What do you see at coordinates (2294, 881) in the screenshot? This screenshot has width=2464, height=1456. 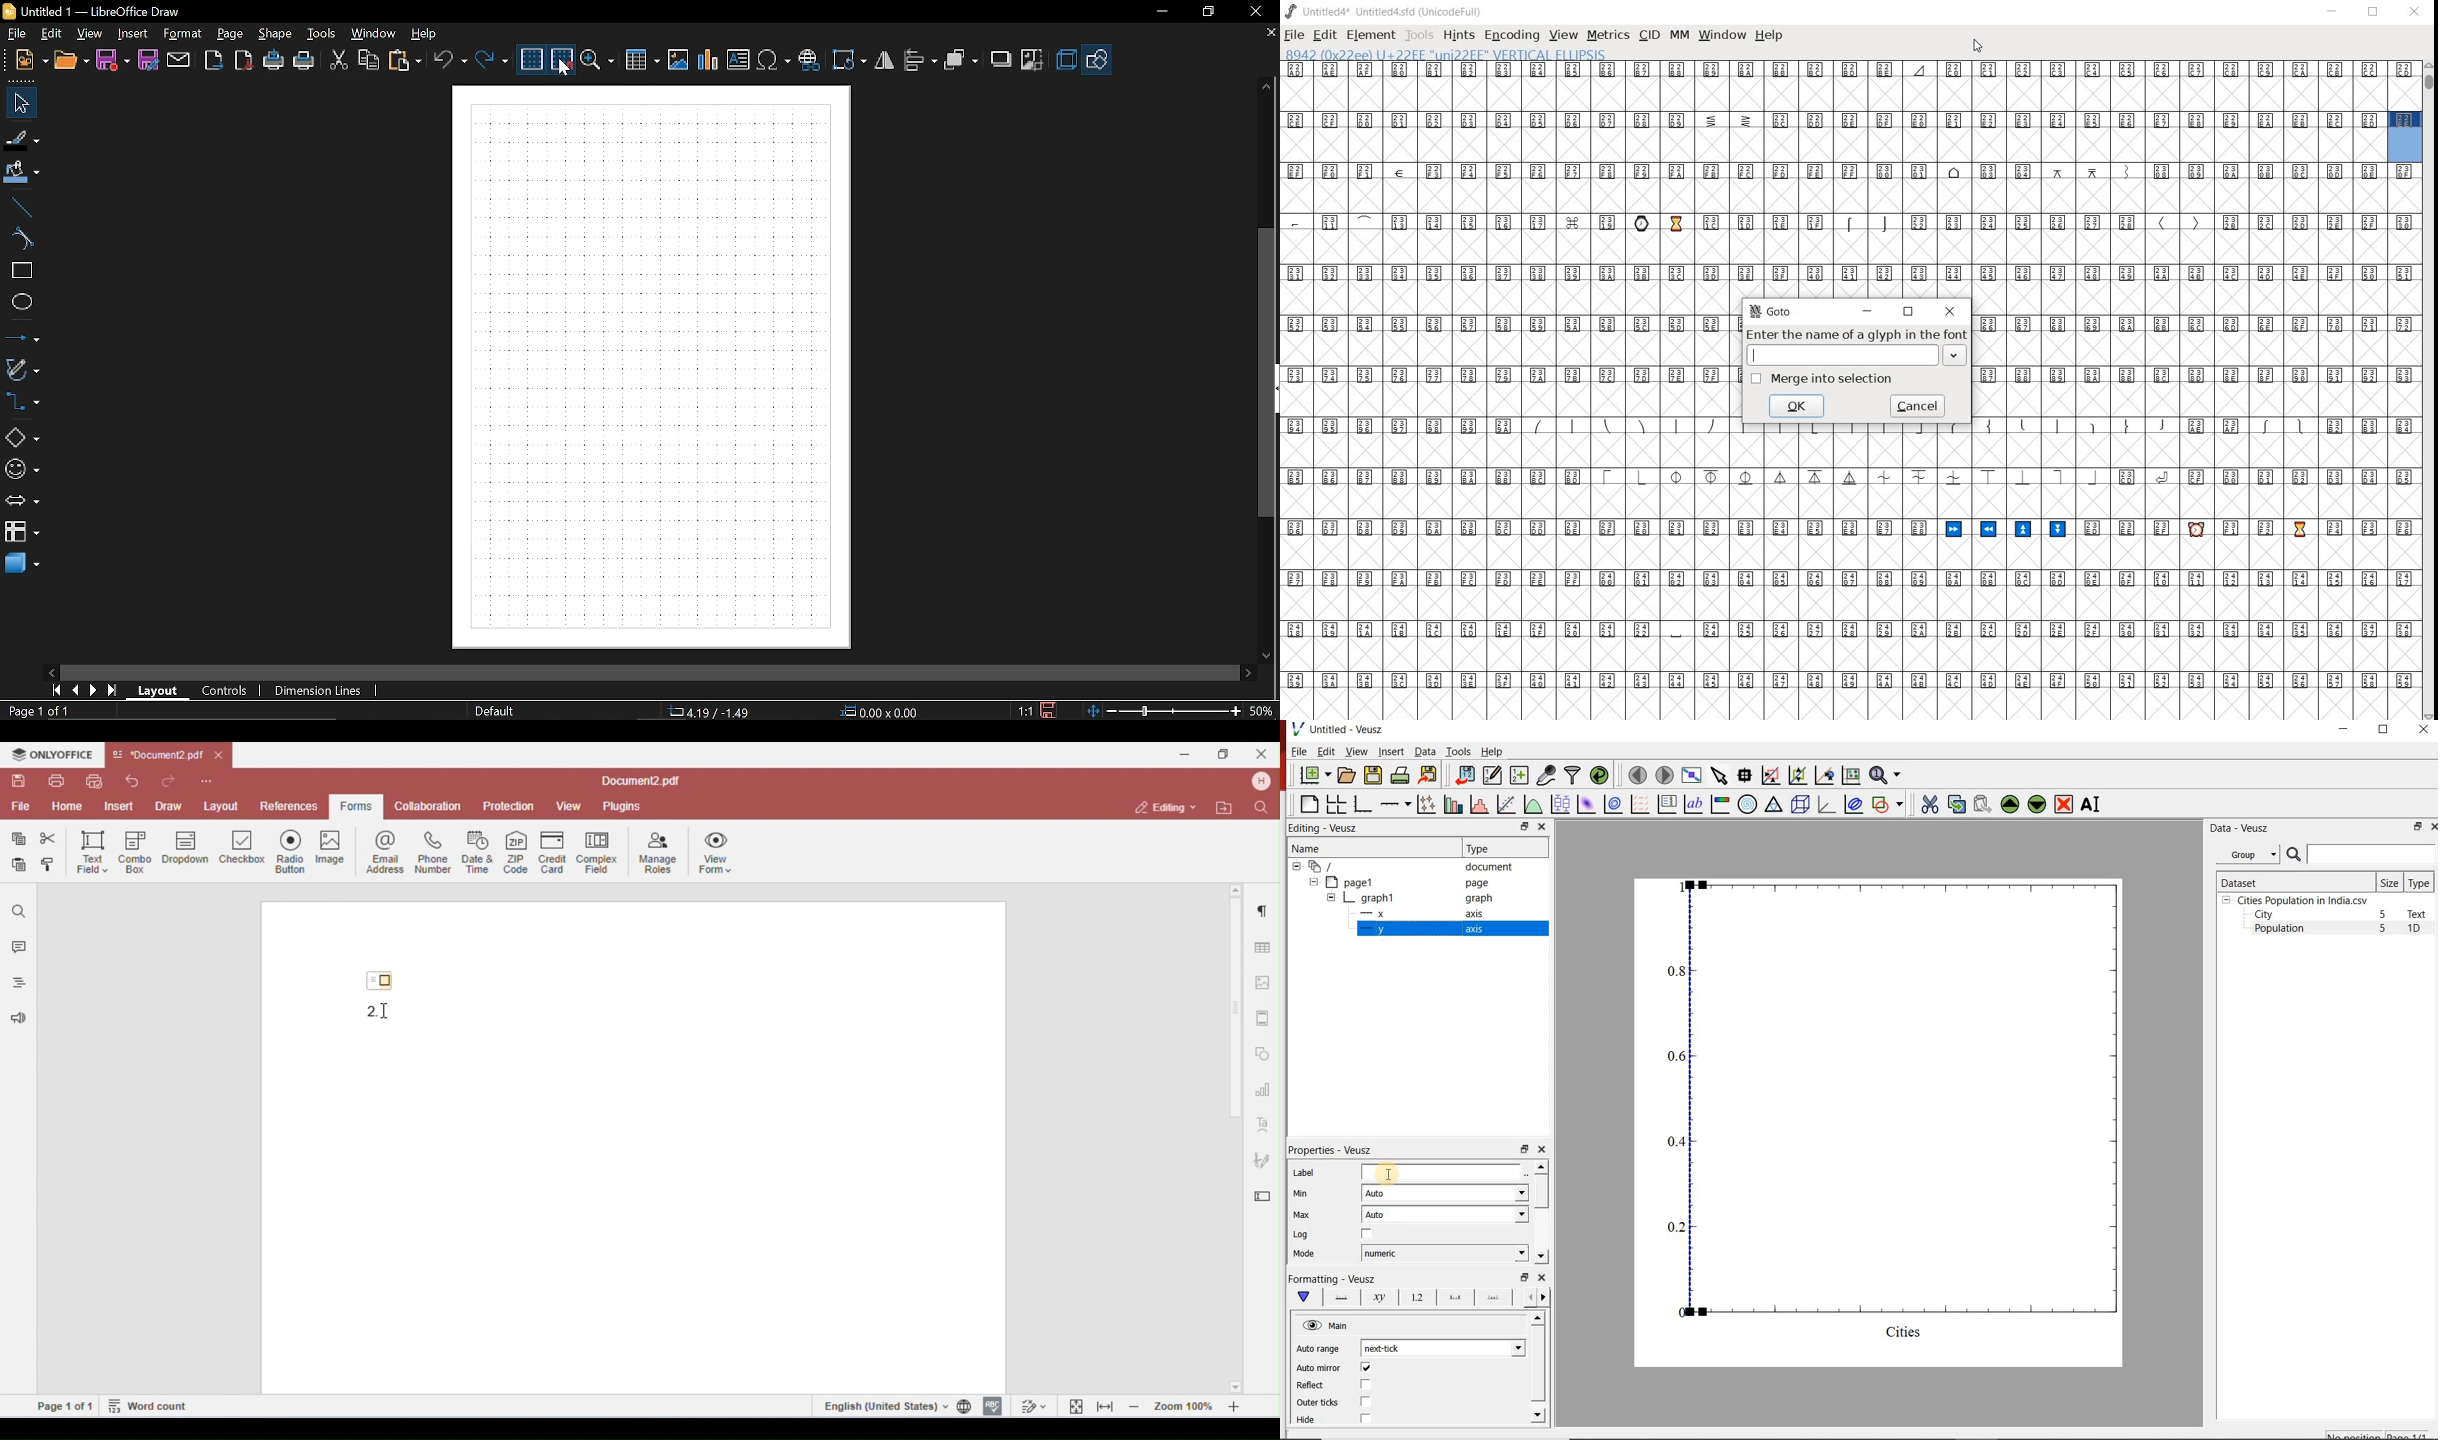 I see `Dataset` at bounding box center [2294, 881].